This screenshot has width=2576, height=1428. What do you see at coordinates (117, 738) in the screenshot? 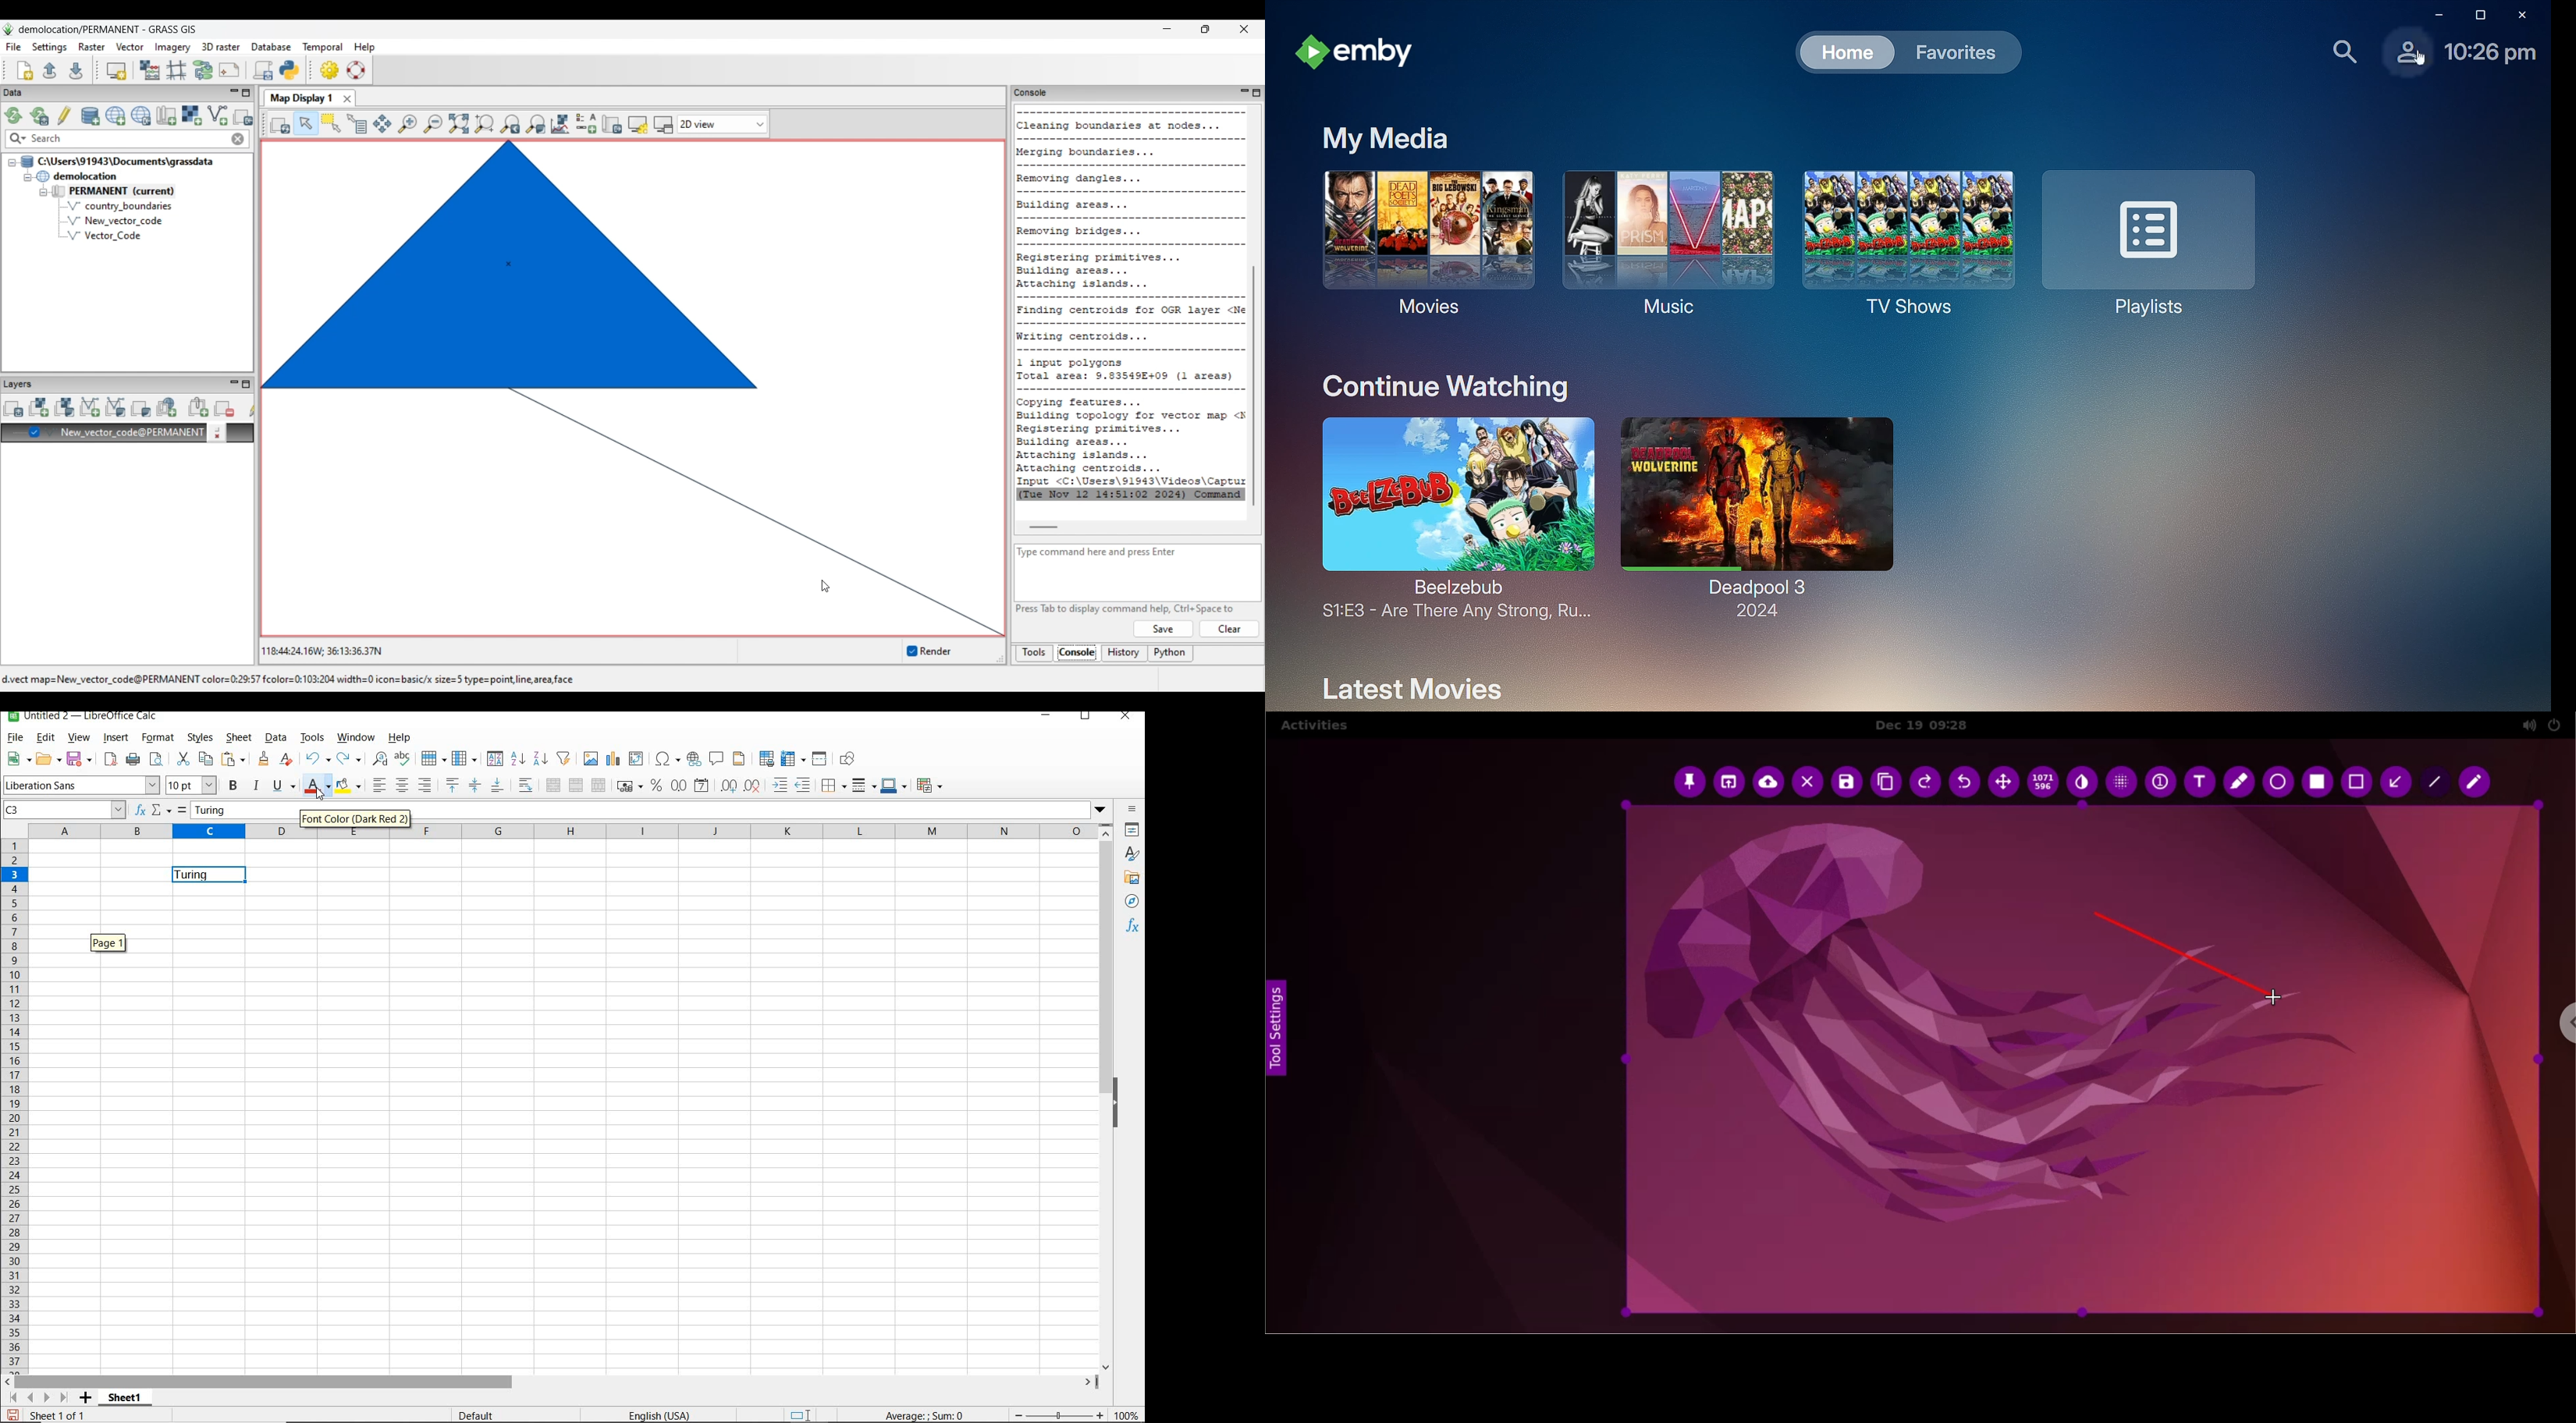
I see `INSERT` at bounding box center [117, 738].